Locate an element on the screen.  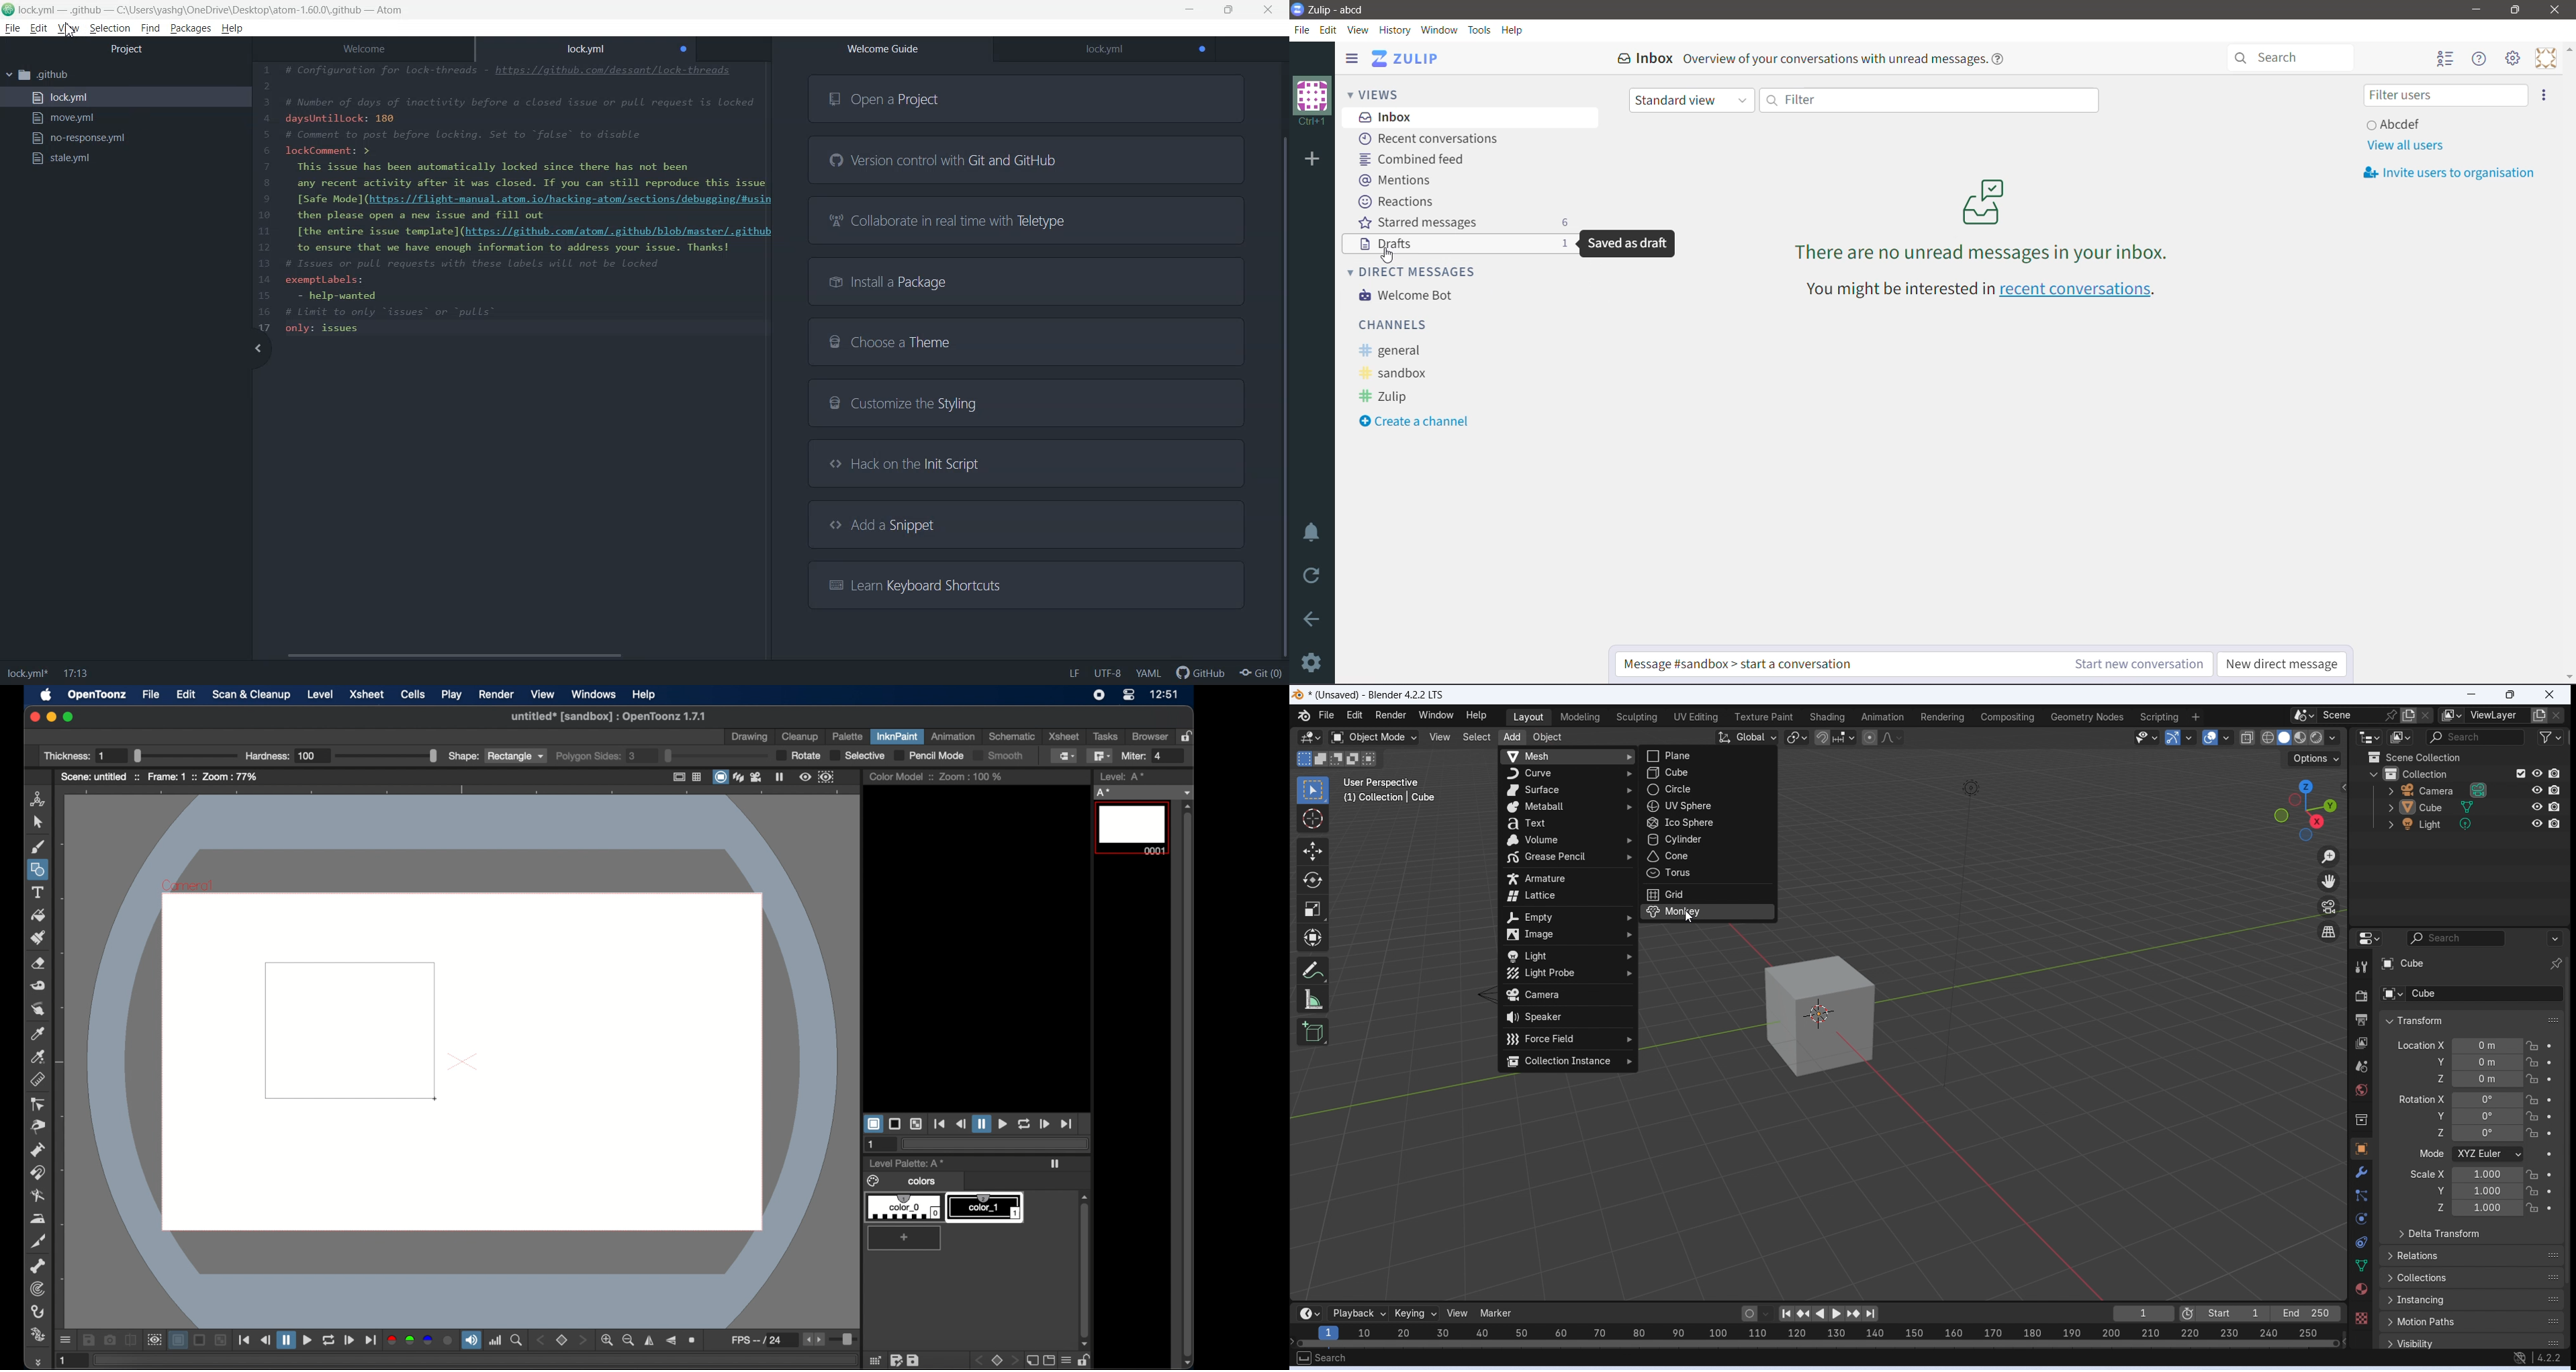
Lock.yml  is located at coordinates (586, 46).